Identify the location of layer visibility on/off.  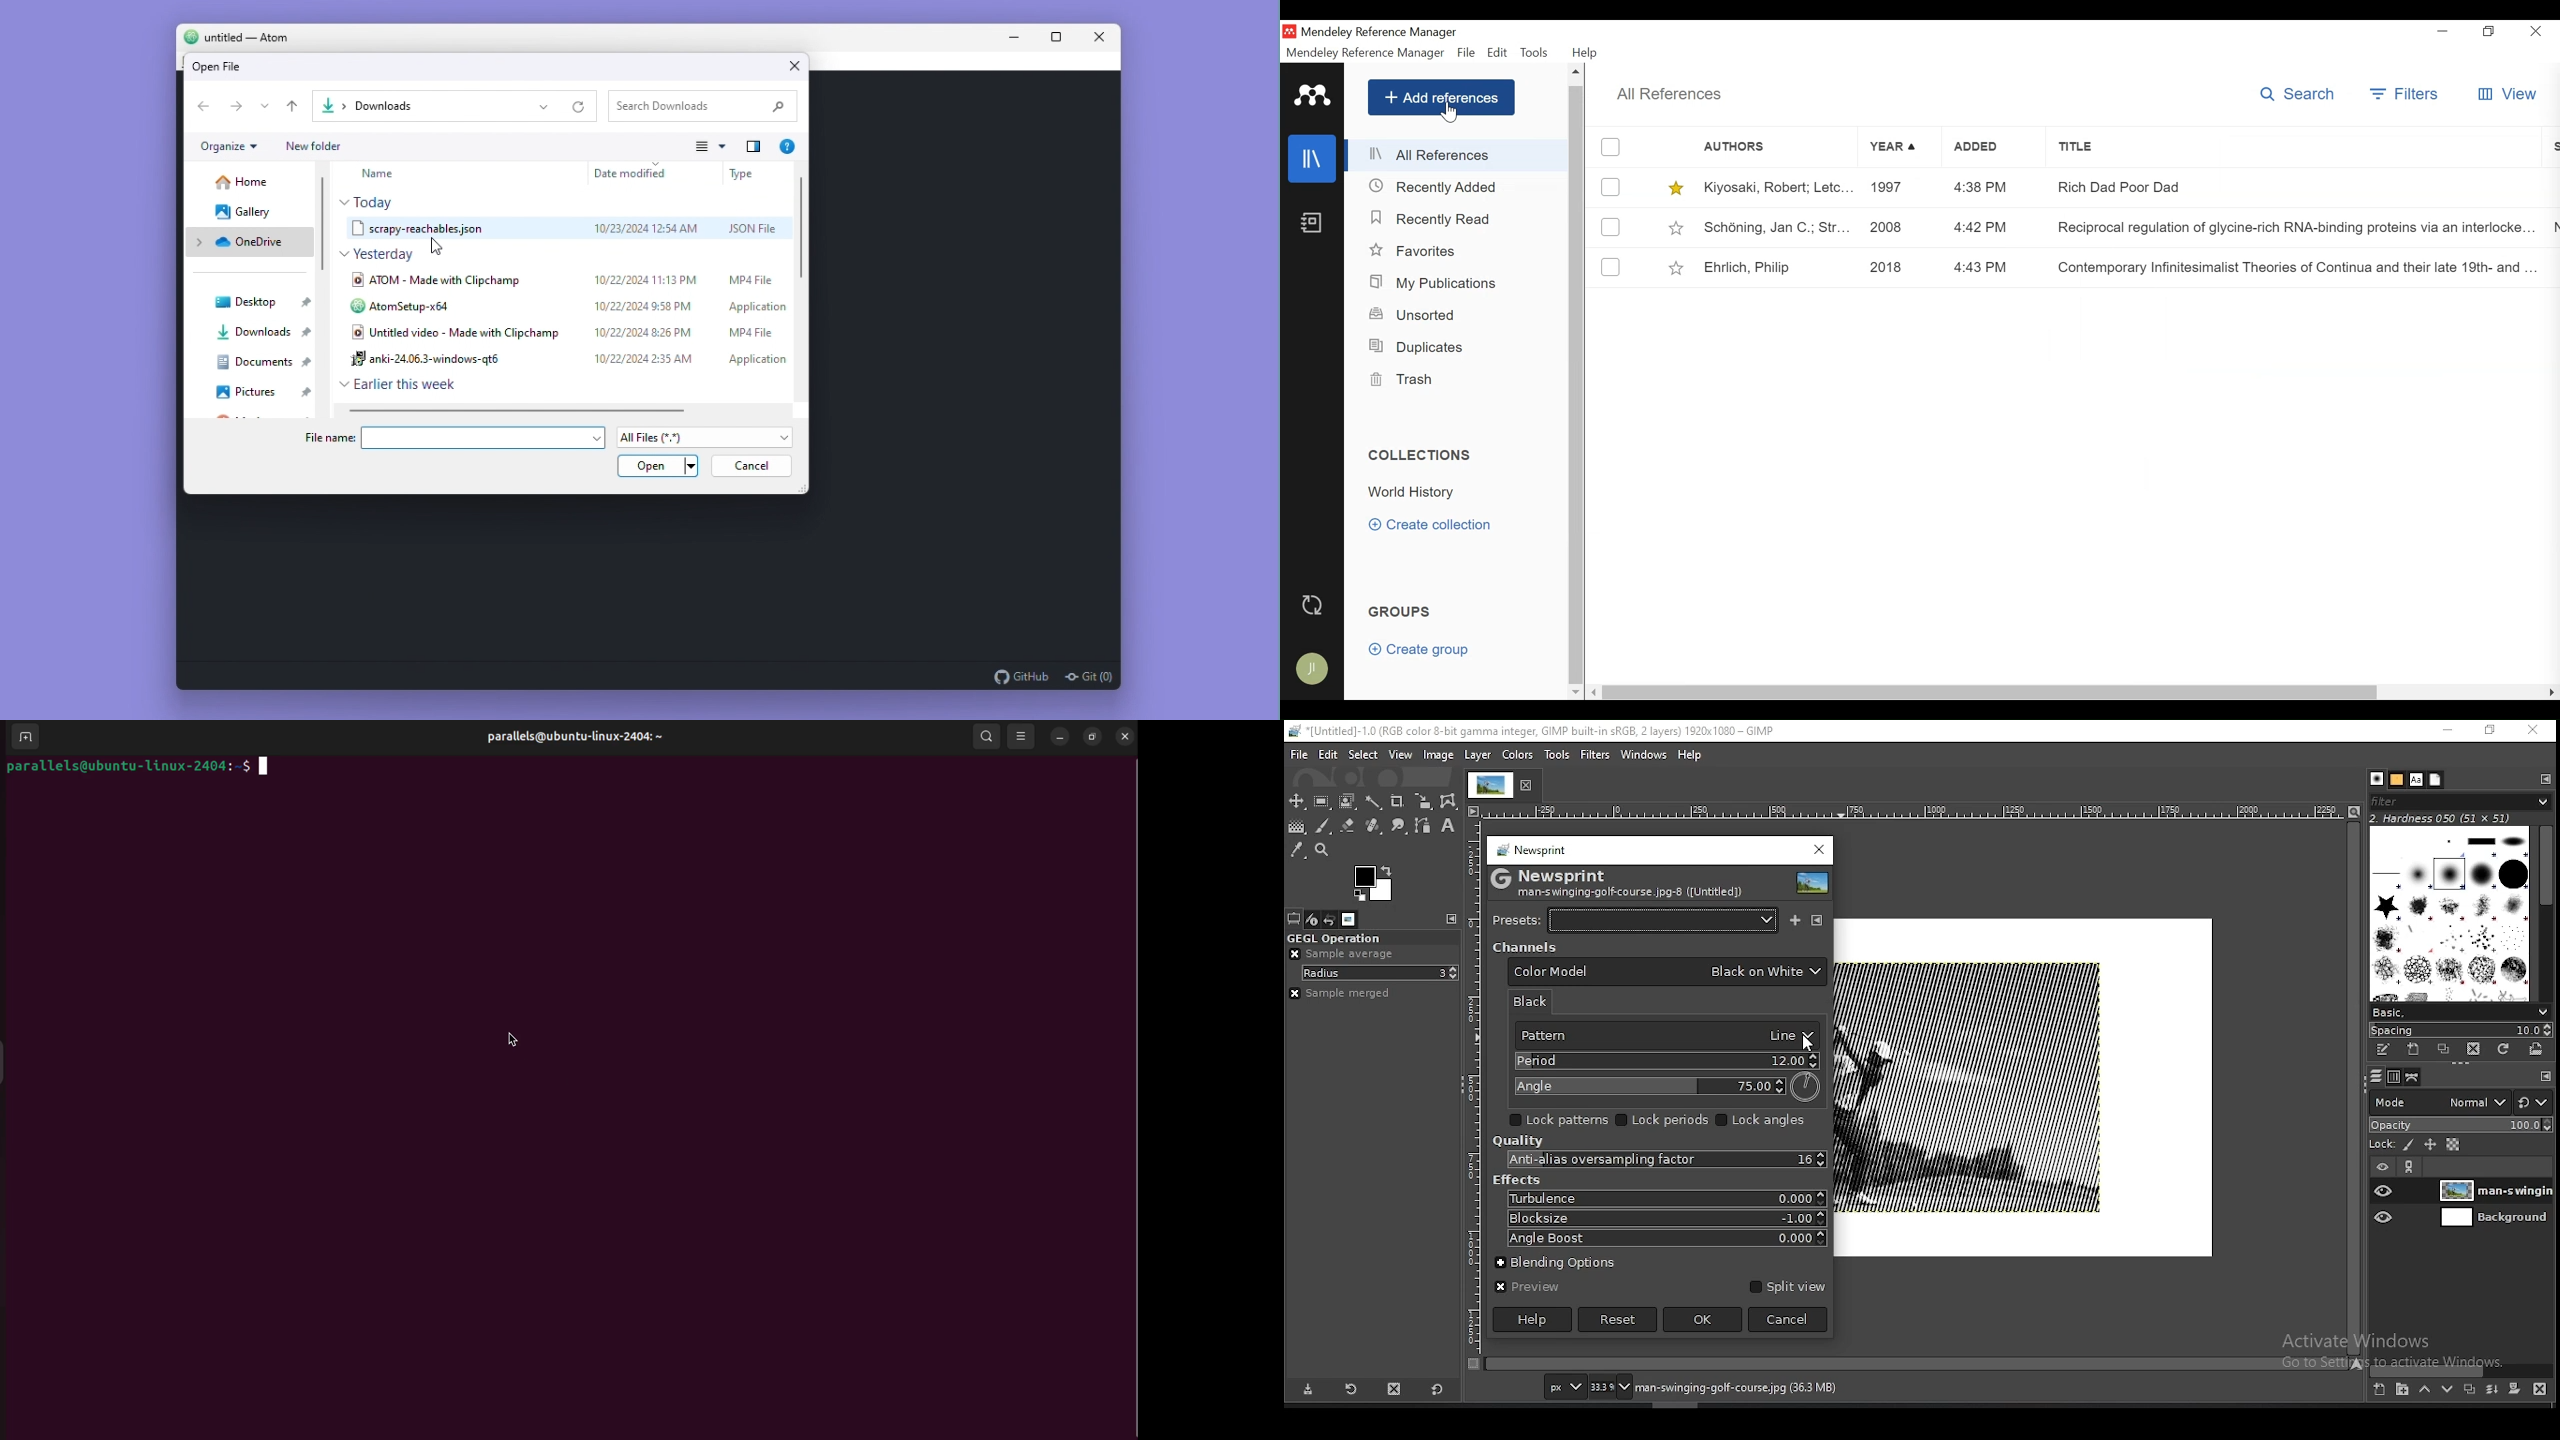
(2383, 1192).